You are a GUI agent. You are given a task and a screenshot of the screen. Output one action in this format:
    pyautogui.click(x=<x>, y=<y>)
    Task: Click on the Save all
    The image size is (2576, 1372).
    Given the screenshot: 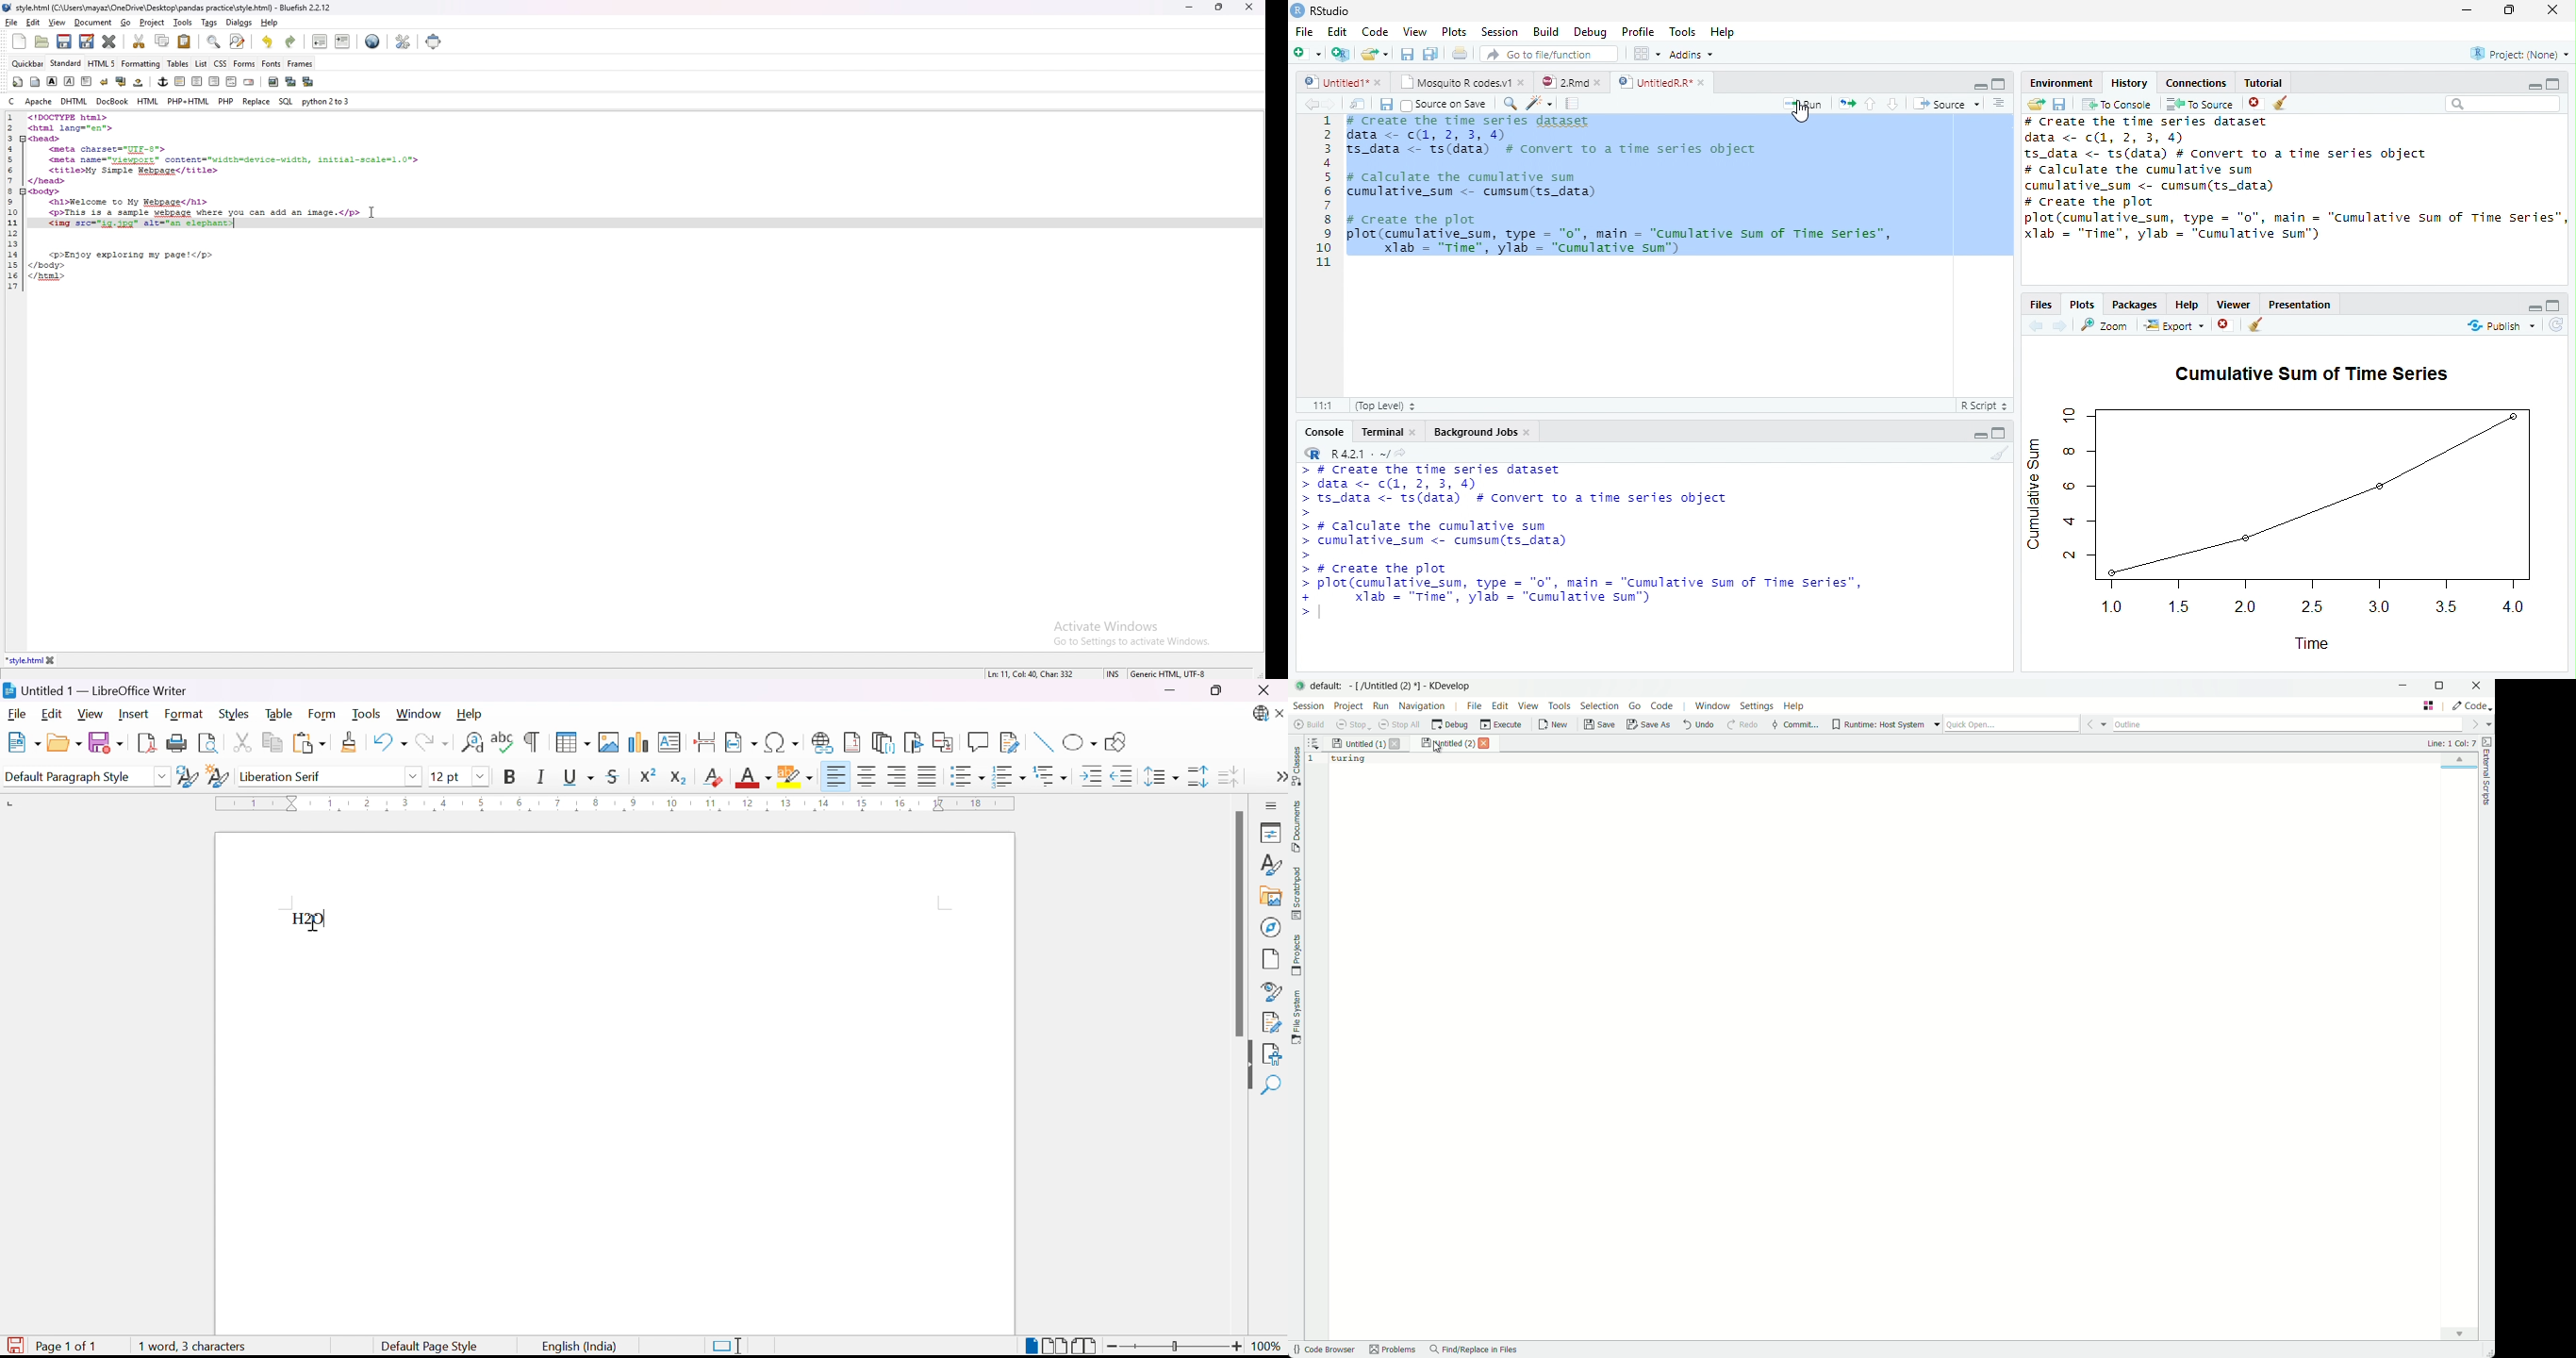 What is the action you would take?
    pyautogui.click(x=1429, y=55)
    